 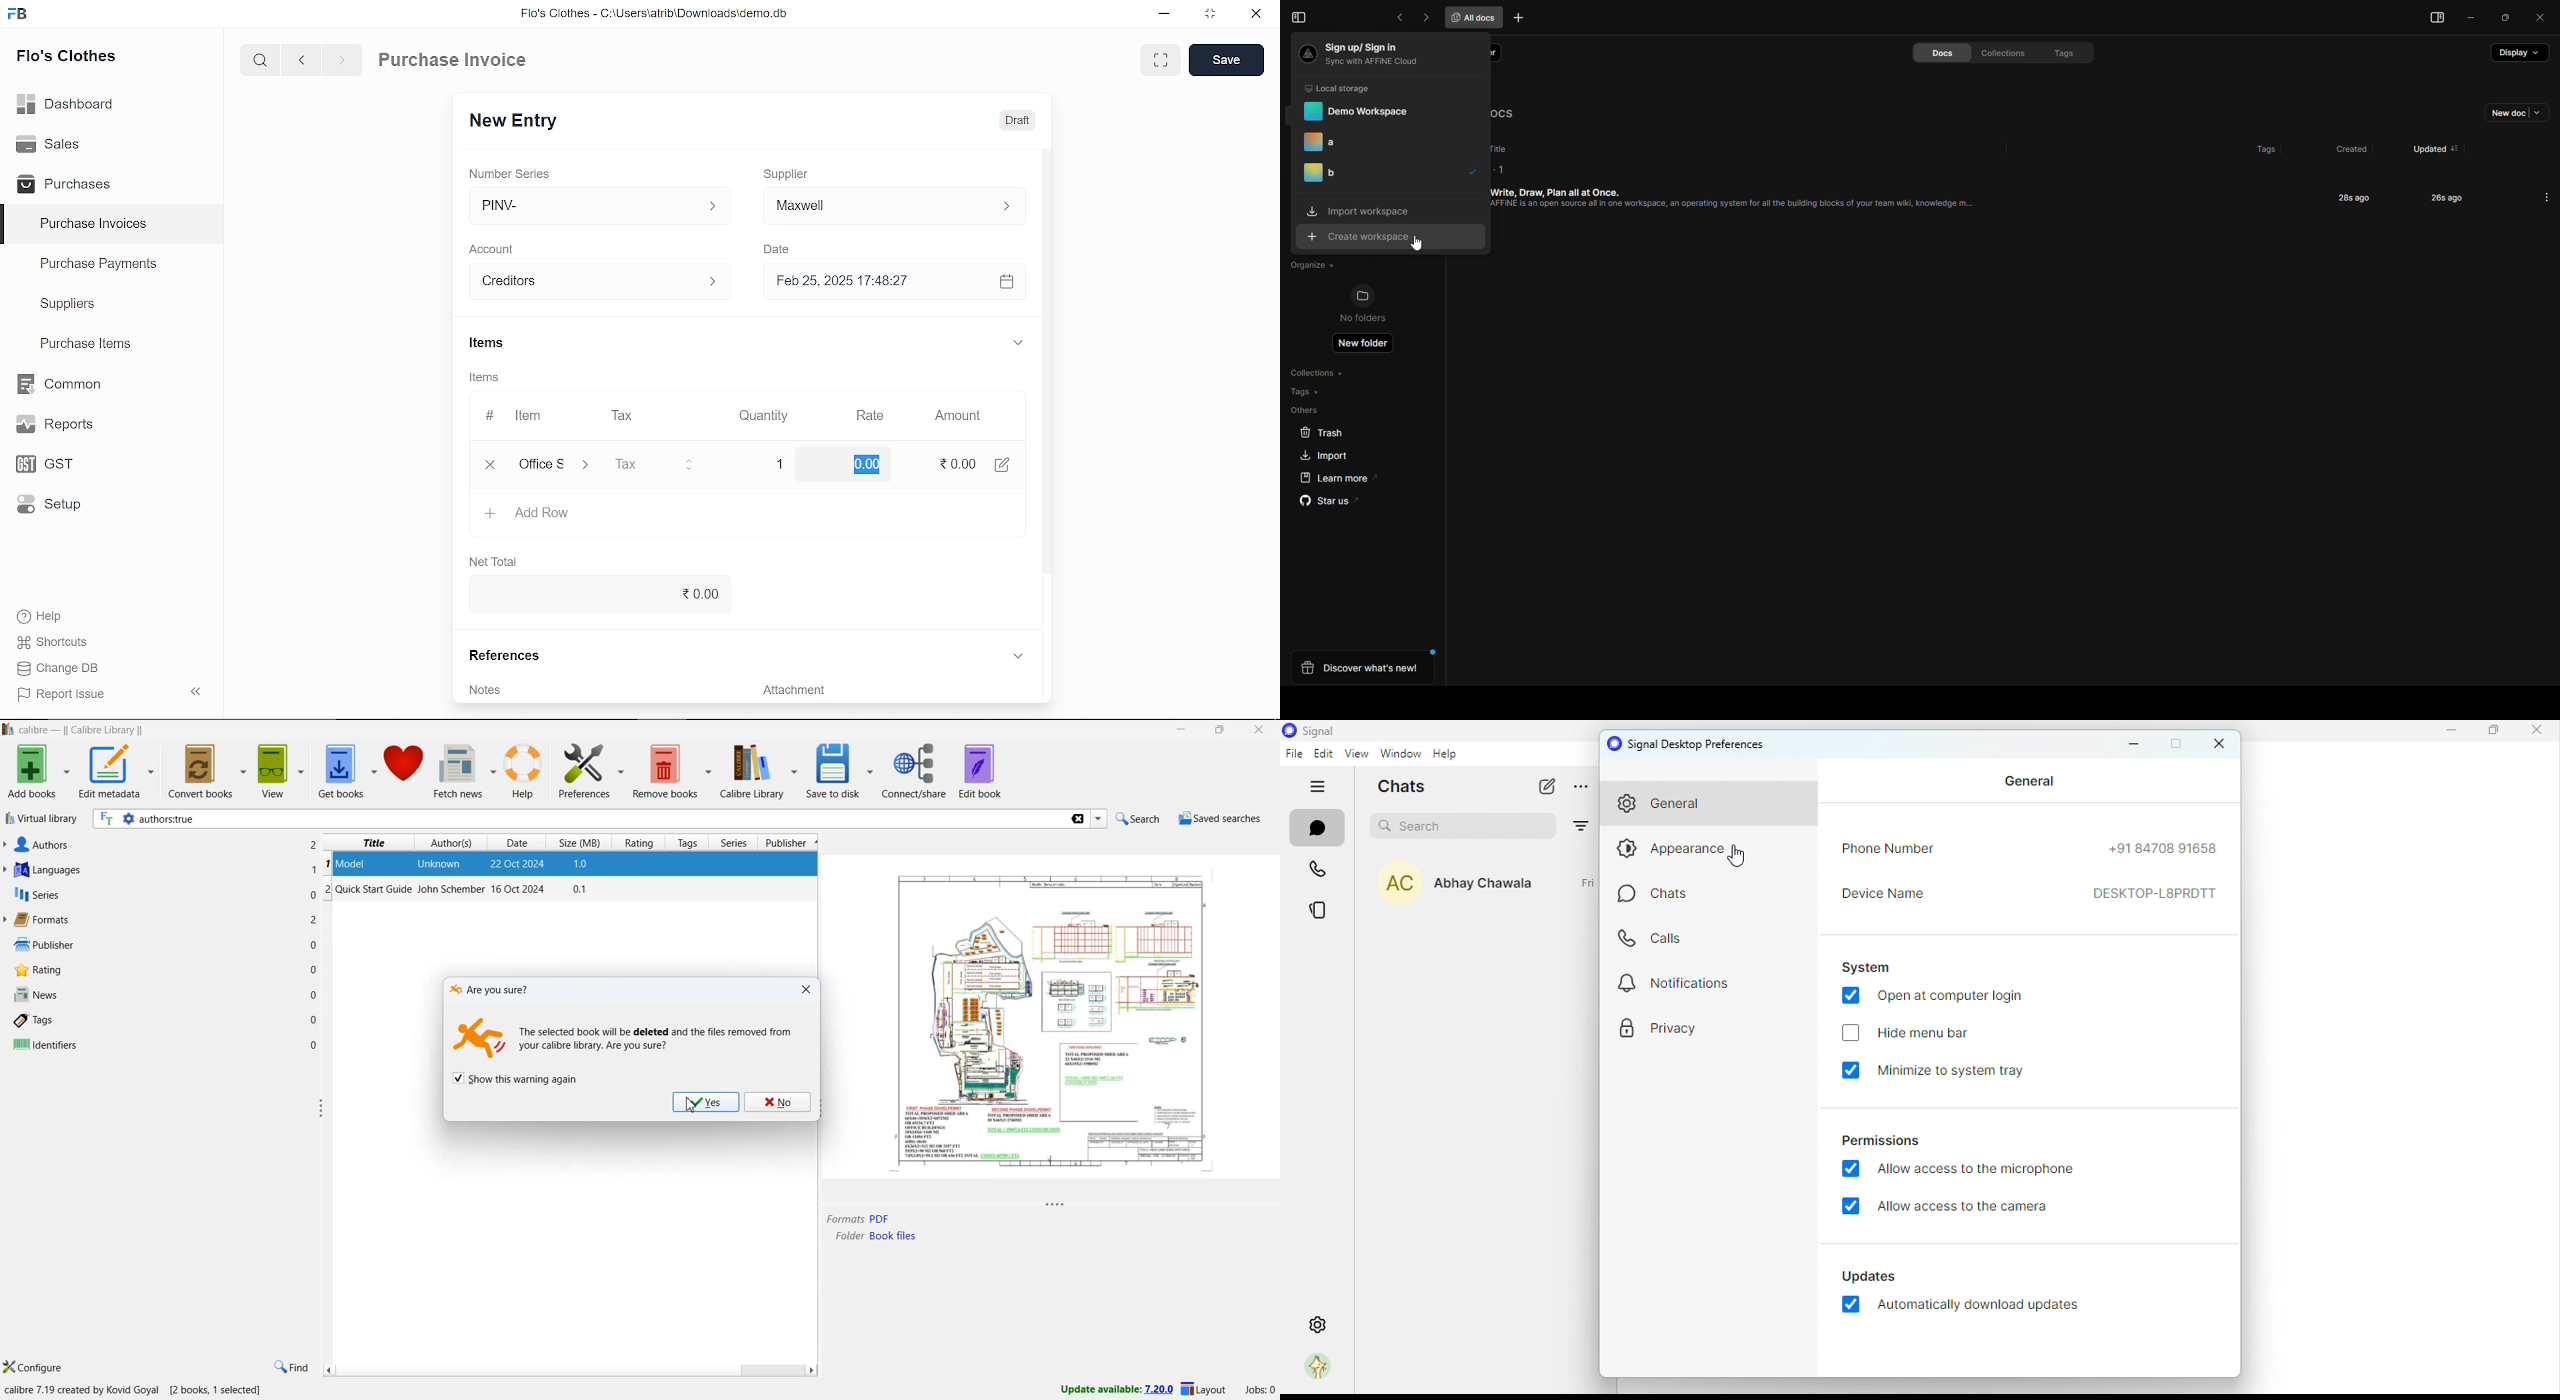 I want to click on expand, so click(x=1017, y=655).